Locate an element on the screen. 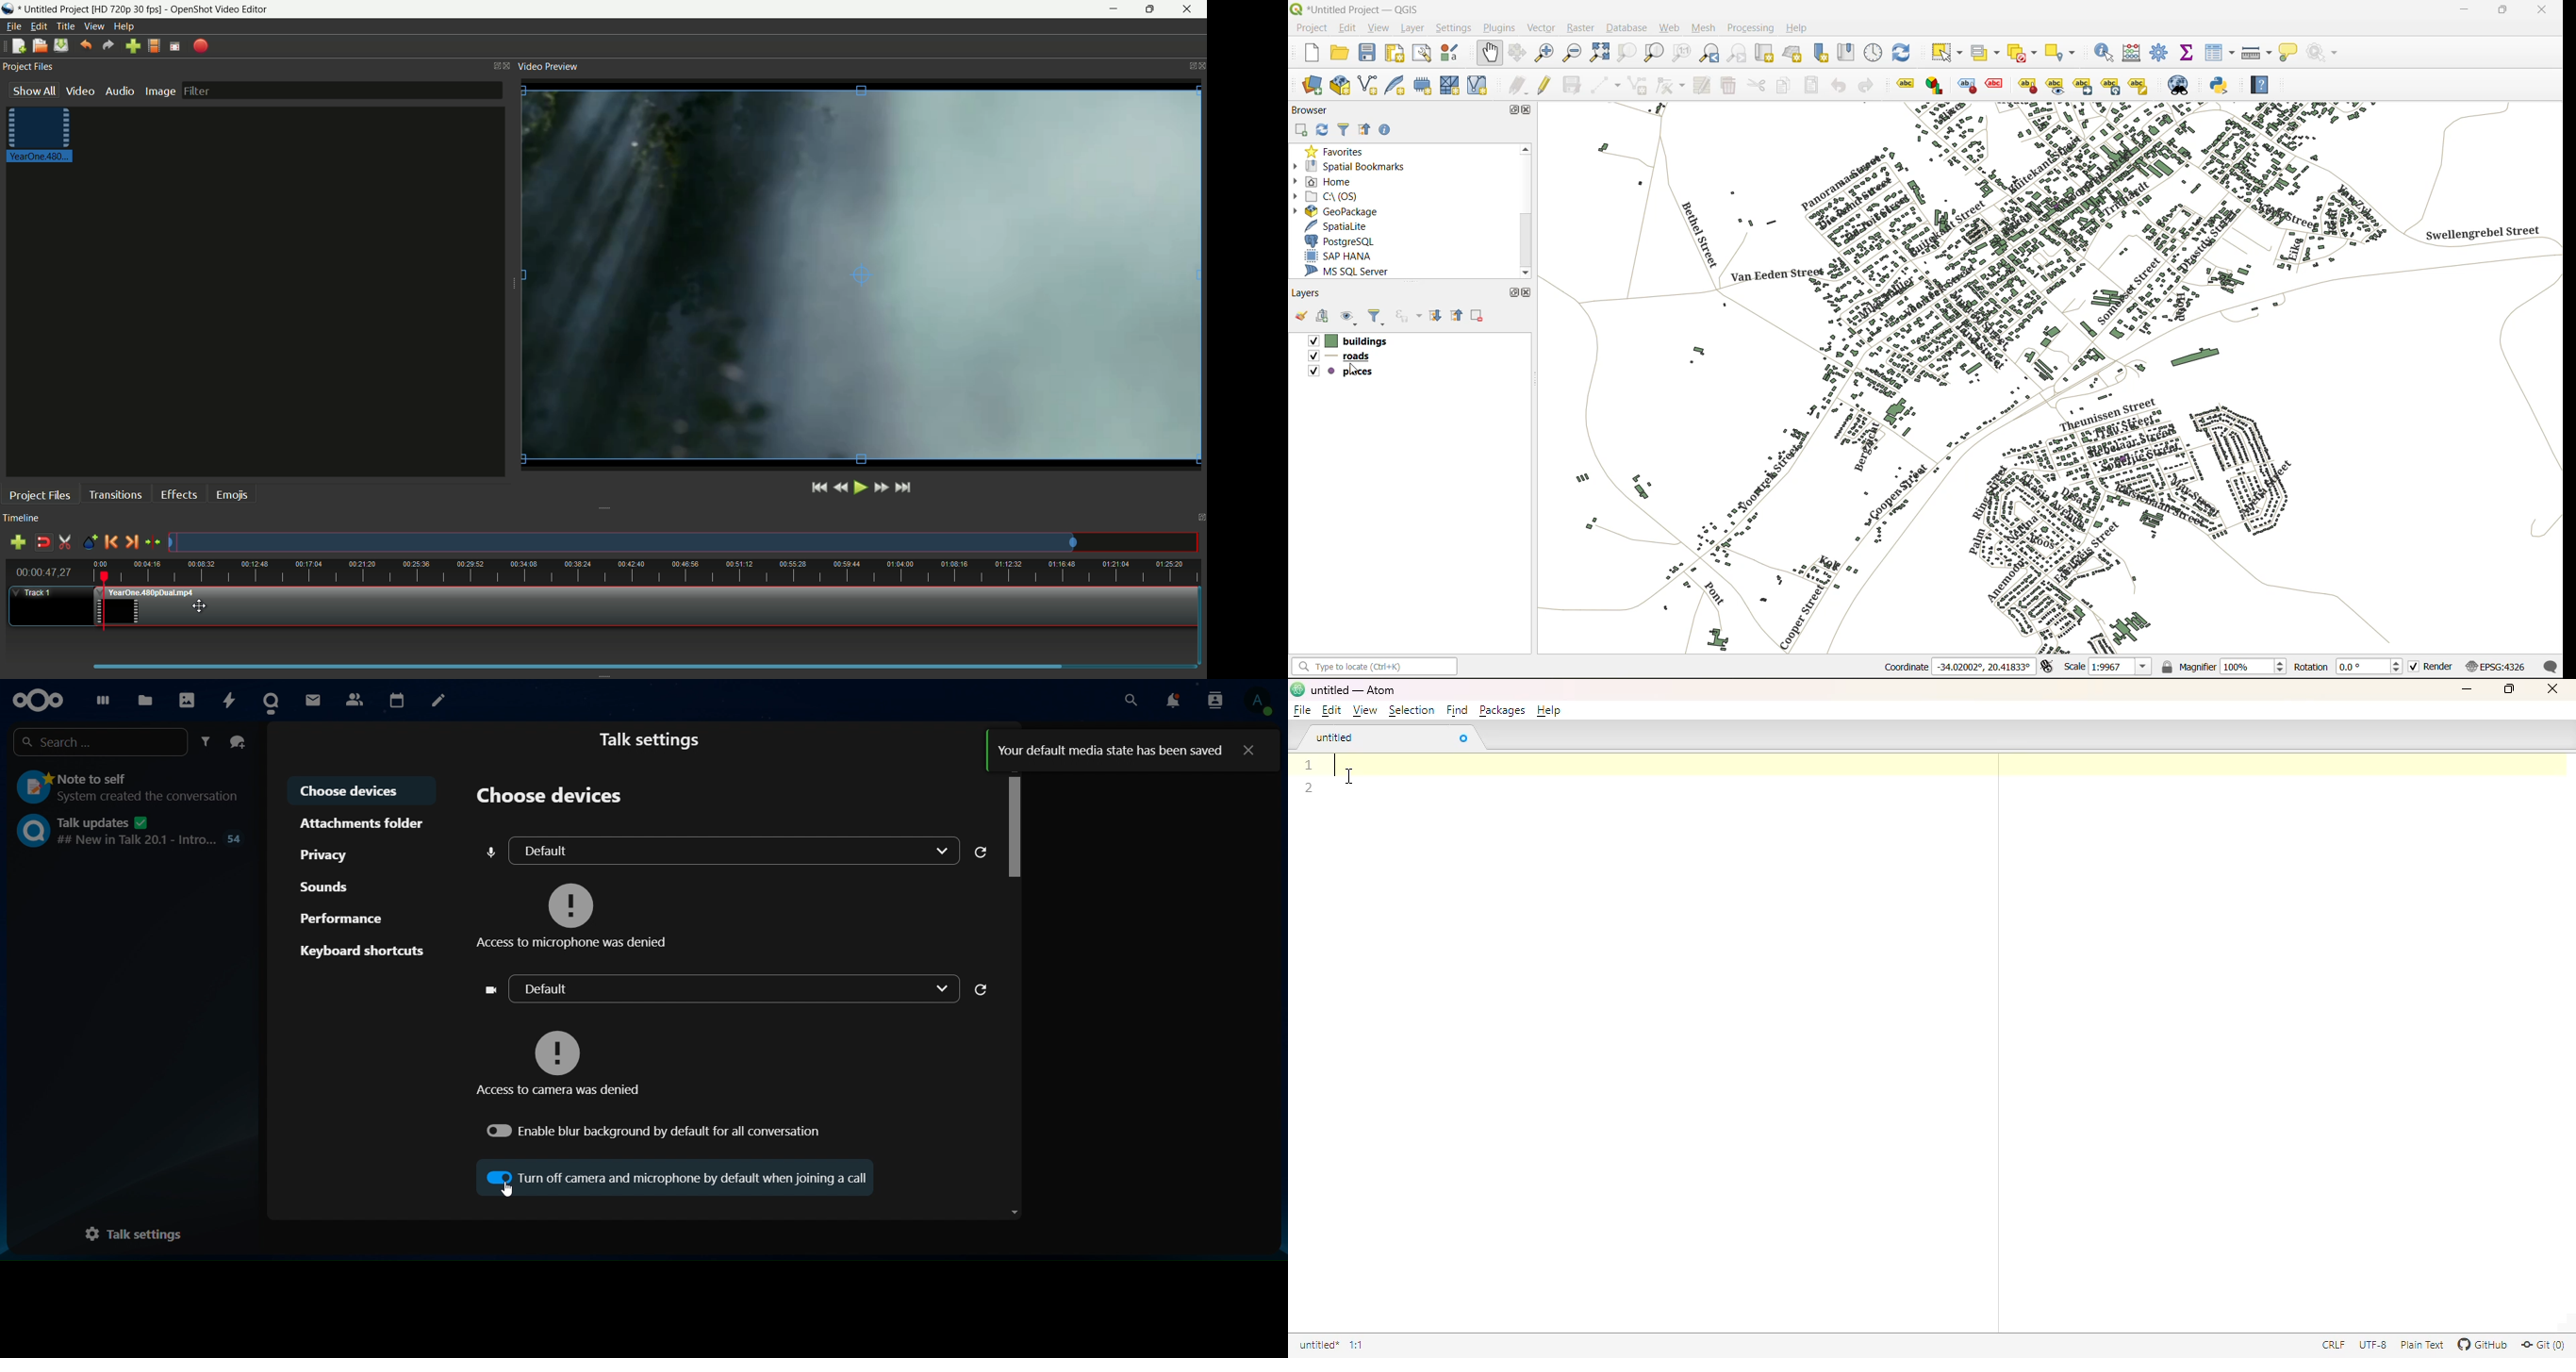  next marker is located at coordinates (129, 542).